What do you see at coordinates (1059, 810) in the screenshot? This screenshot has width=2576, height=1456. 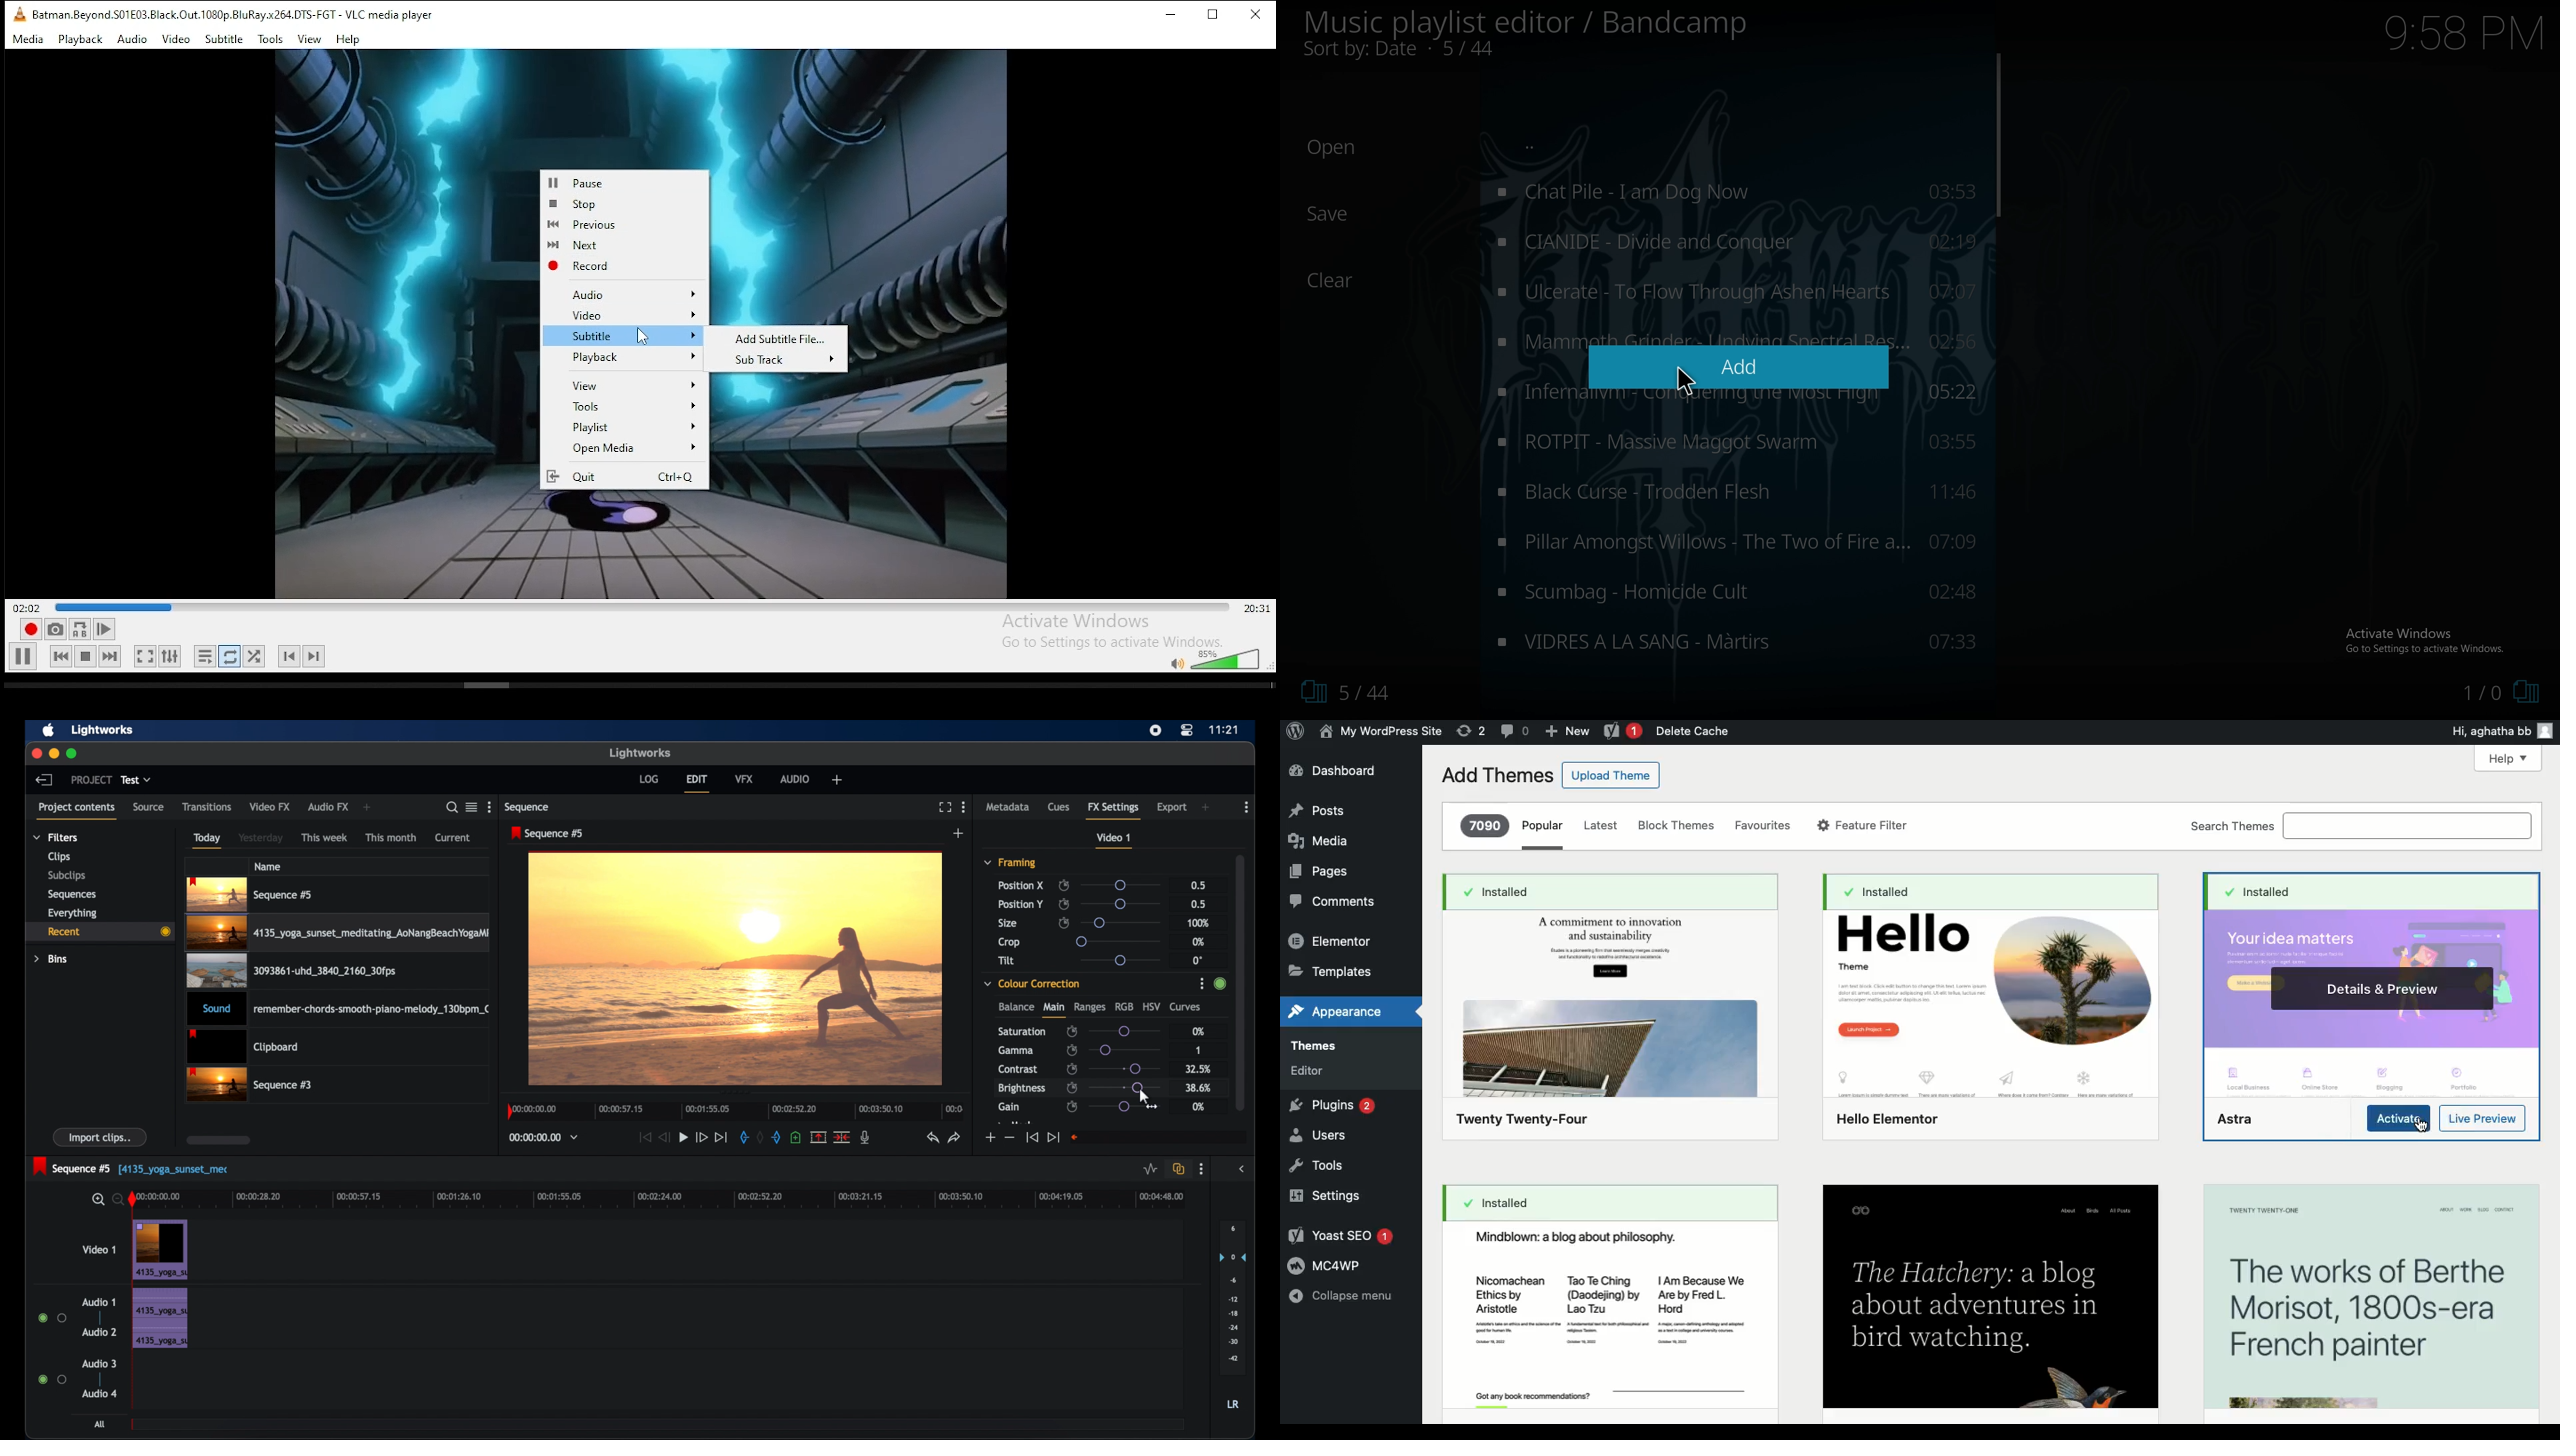 I see `cues` at bounding box center [1059, 810].